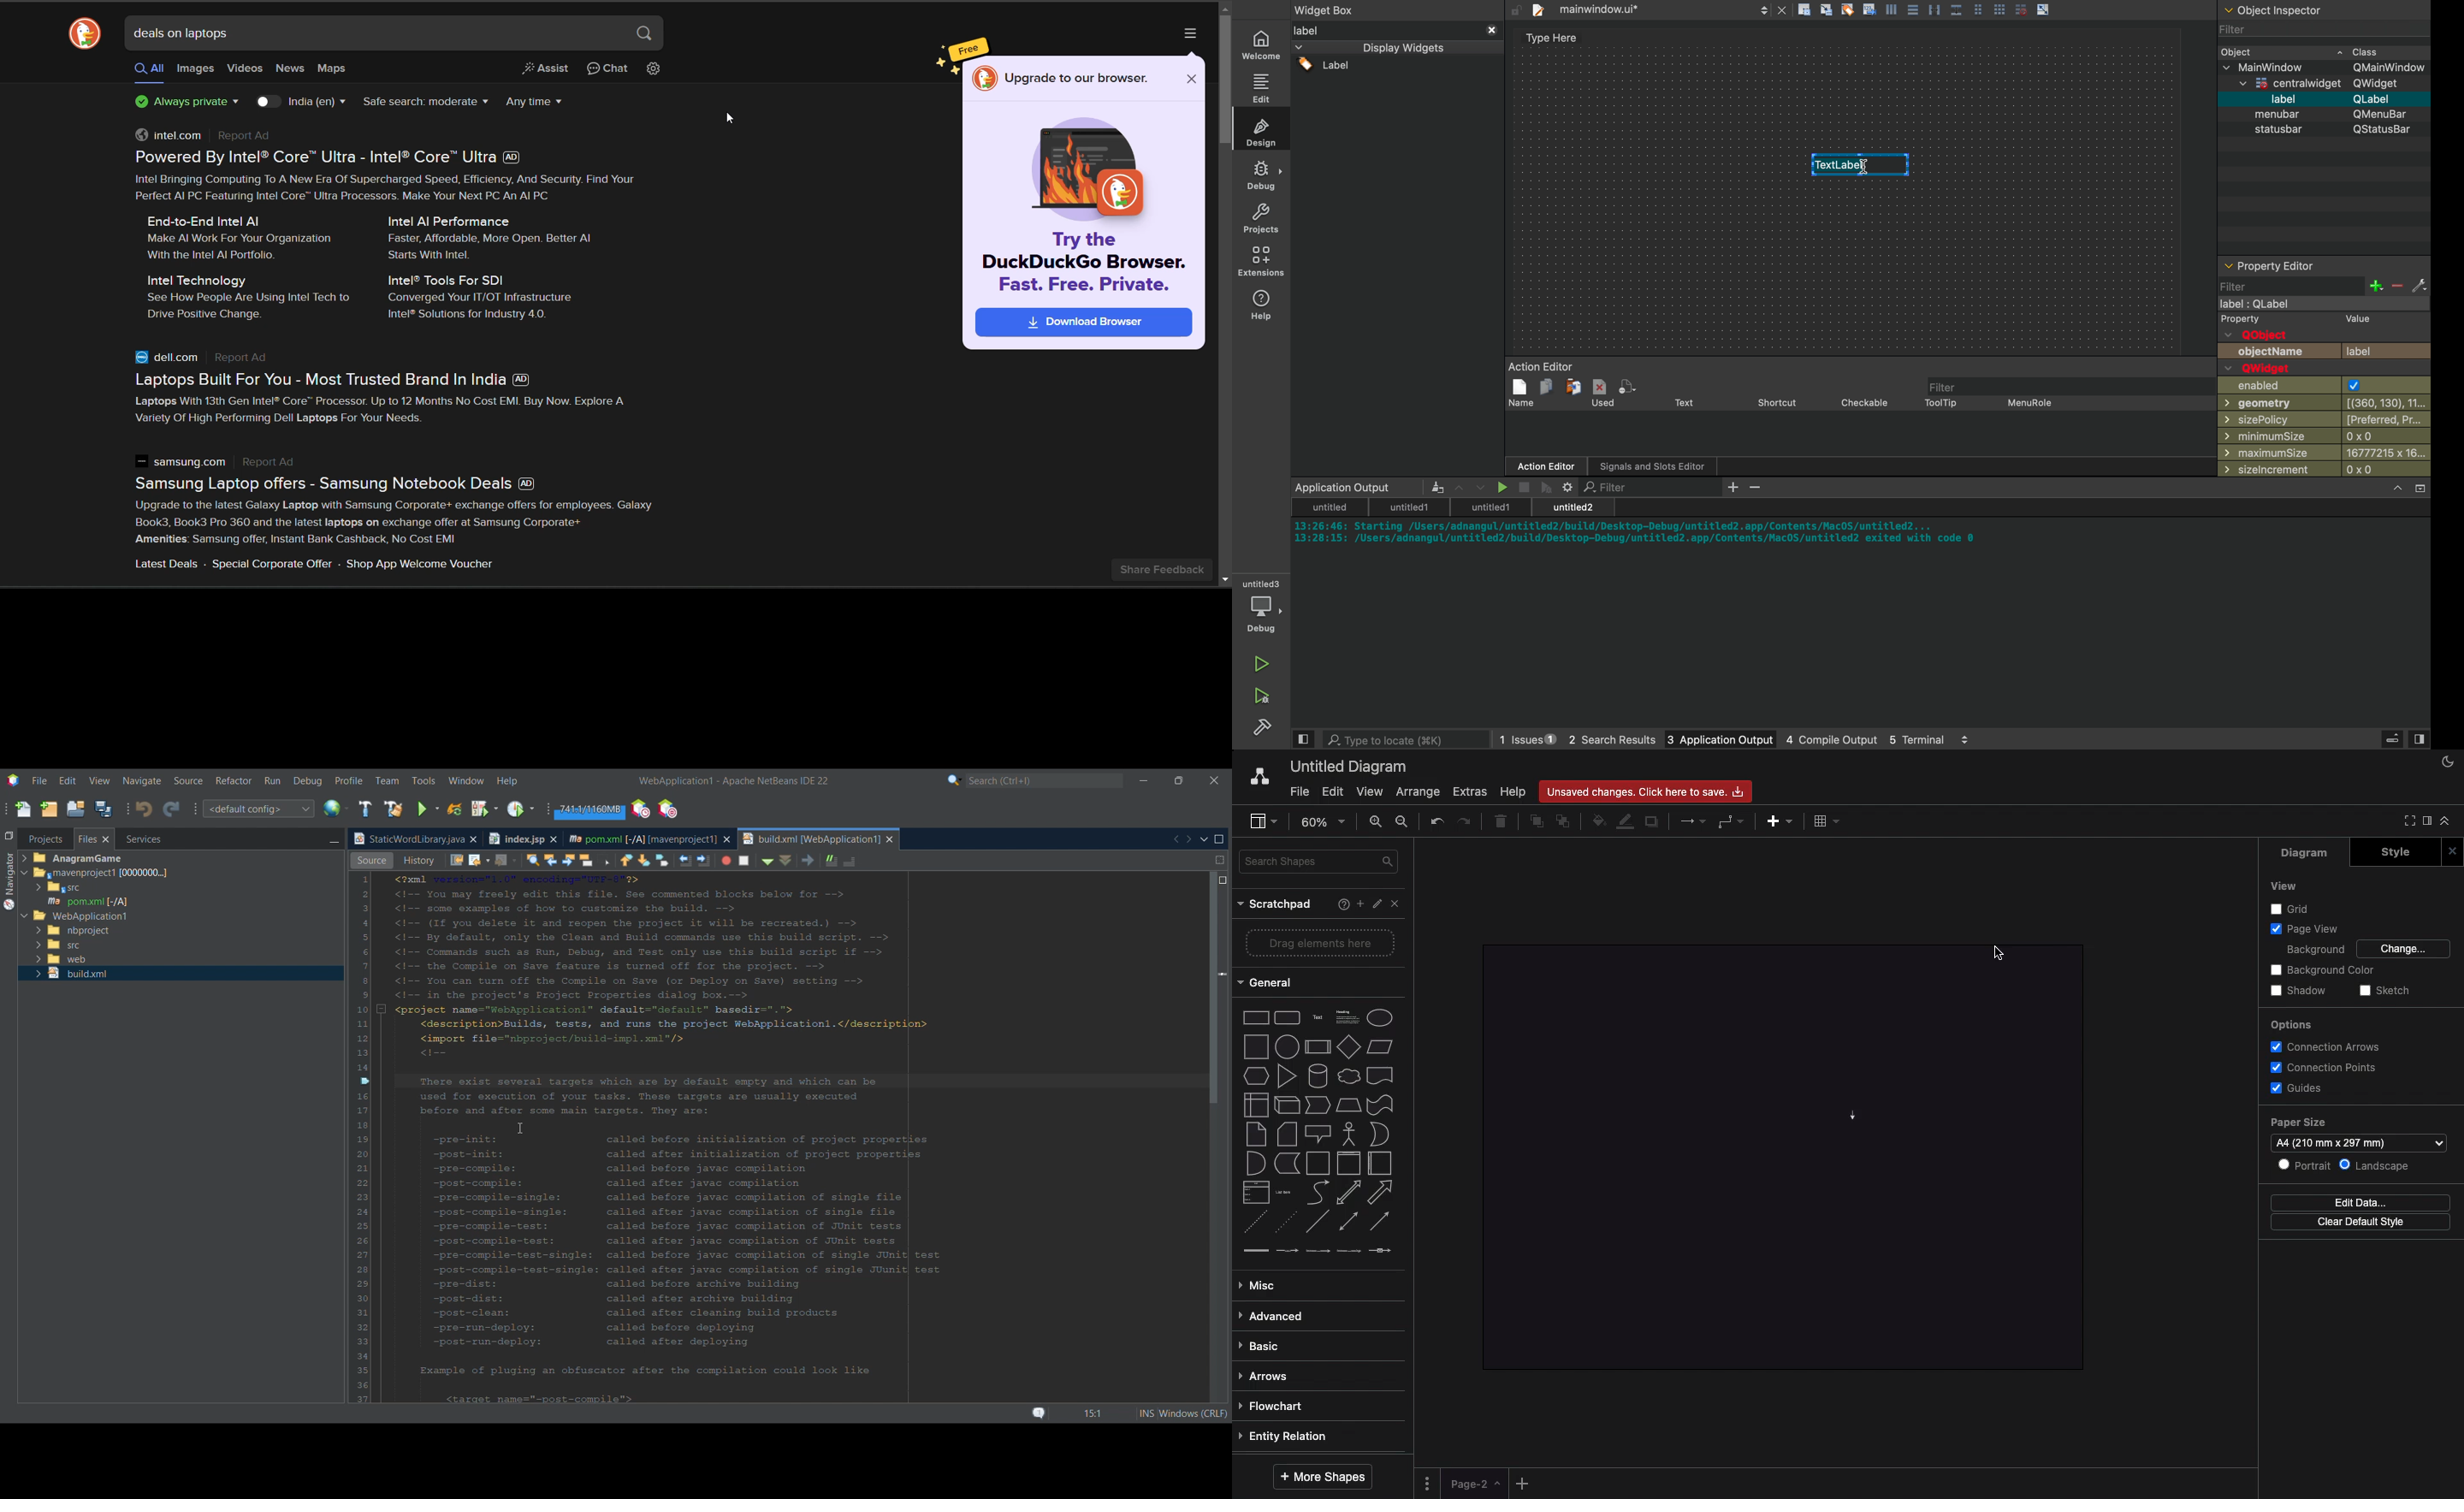 This screenshot has height=1512, width=2464. Describe the element at coordinates (538, 100) in the screenshot. I see `result timeline filter` at that location.